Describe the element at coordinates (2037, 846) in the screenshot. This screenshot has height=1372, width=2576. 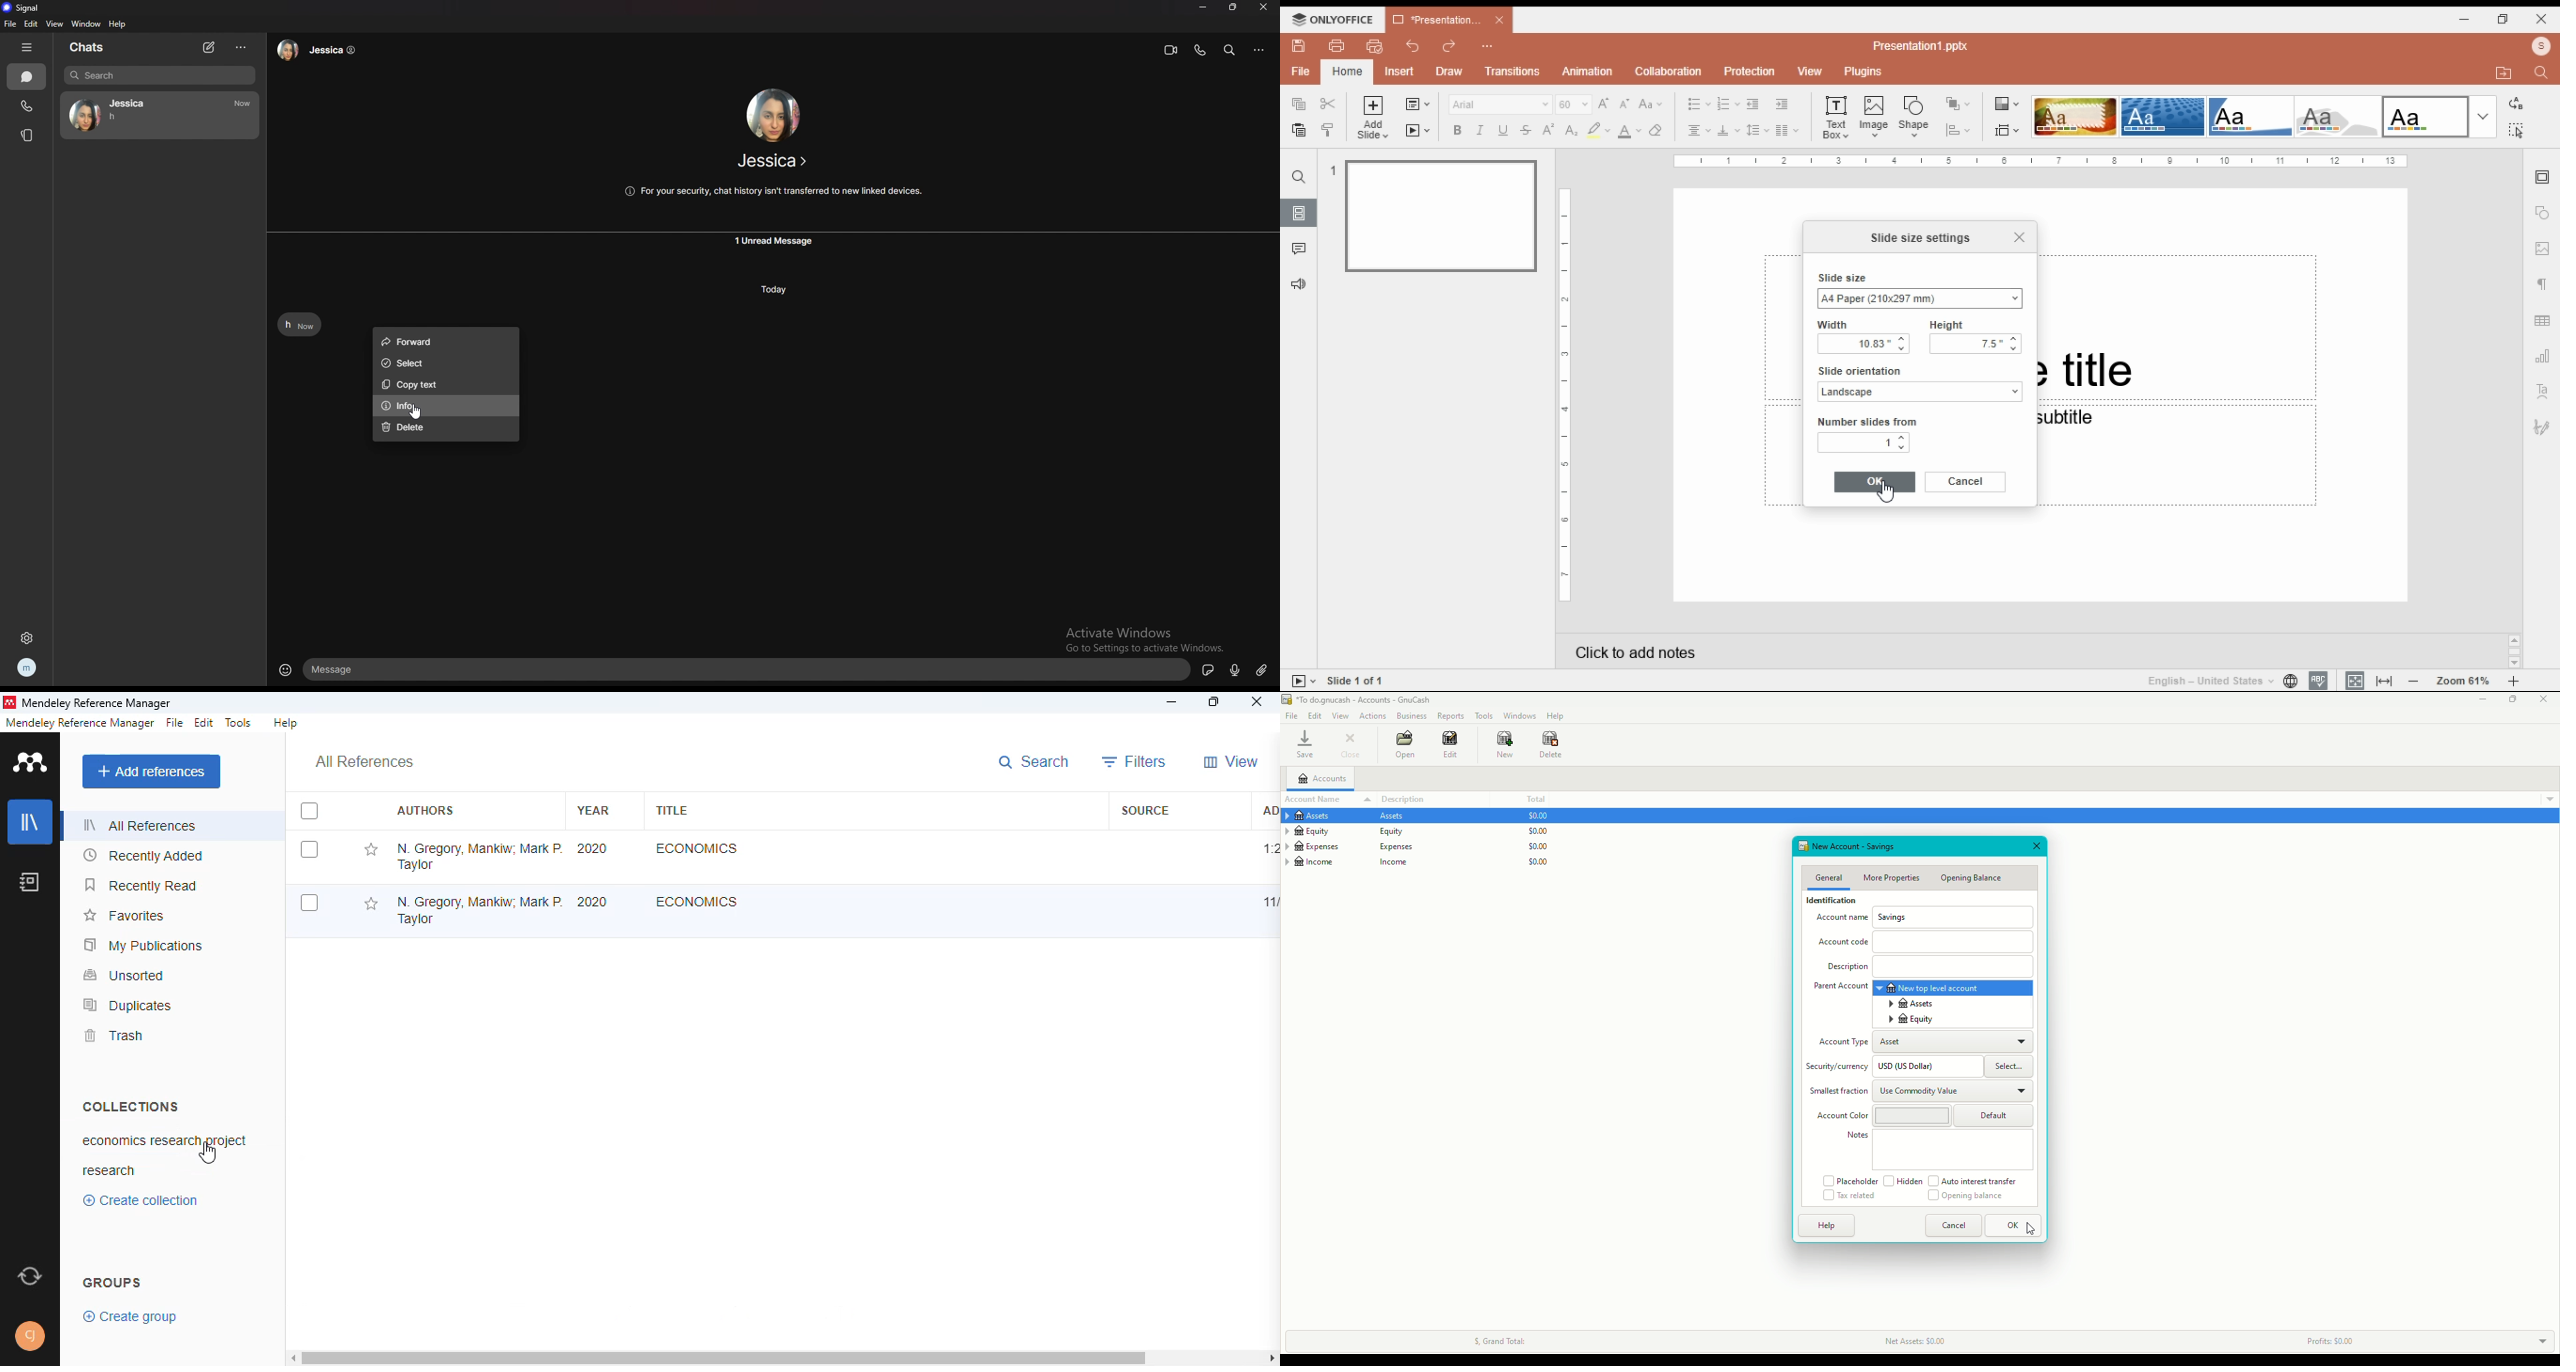
I see `Close` at that location.